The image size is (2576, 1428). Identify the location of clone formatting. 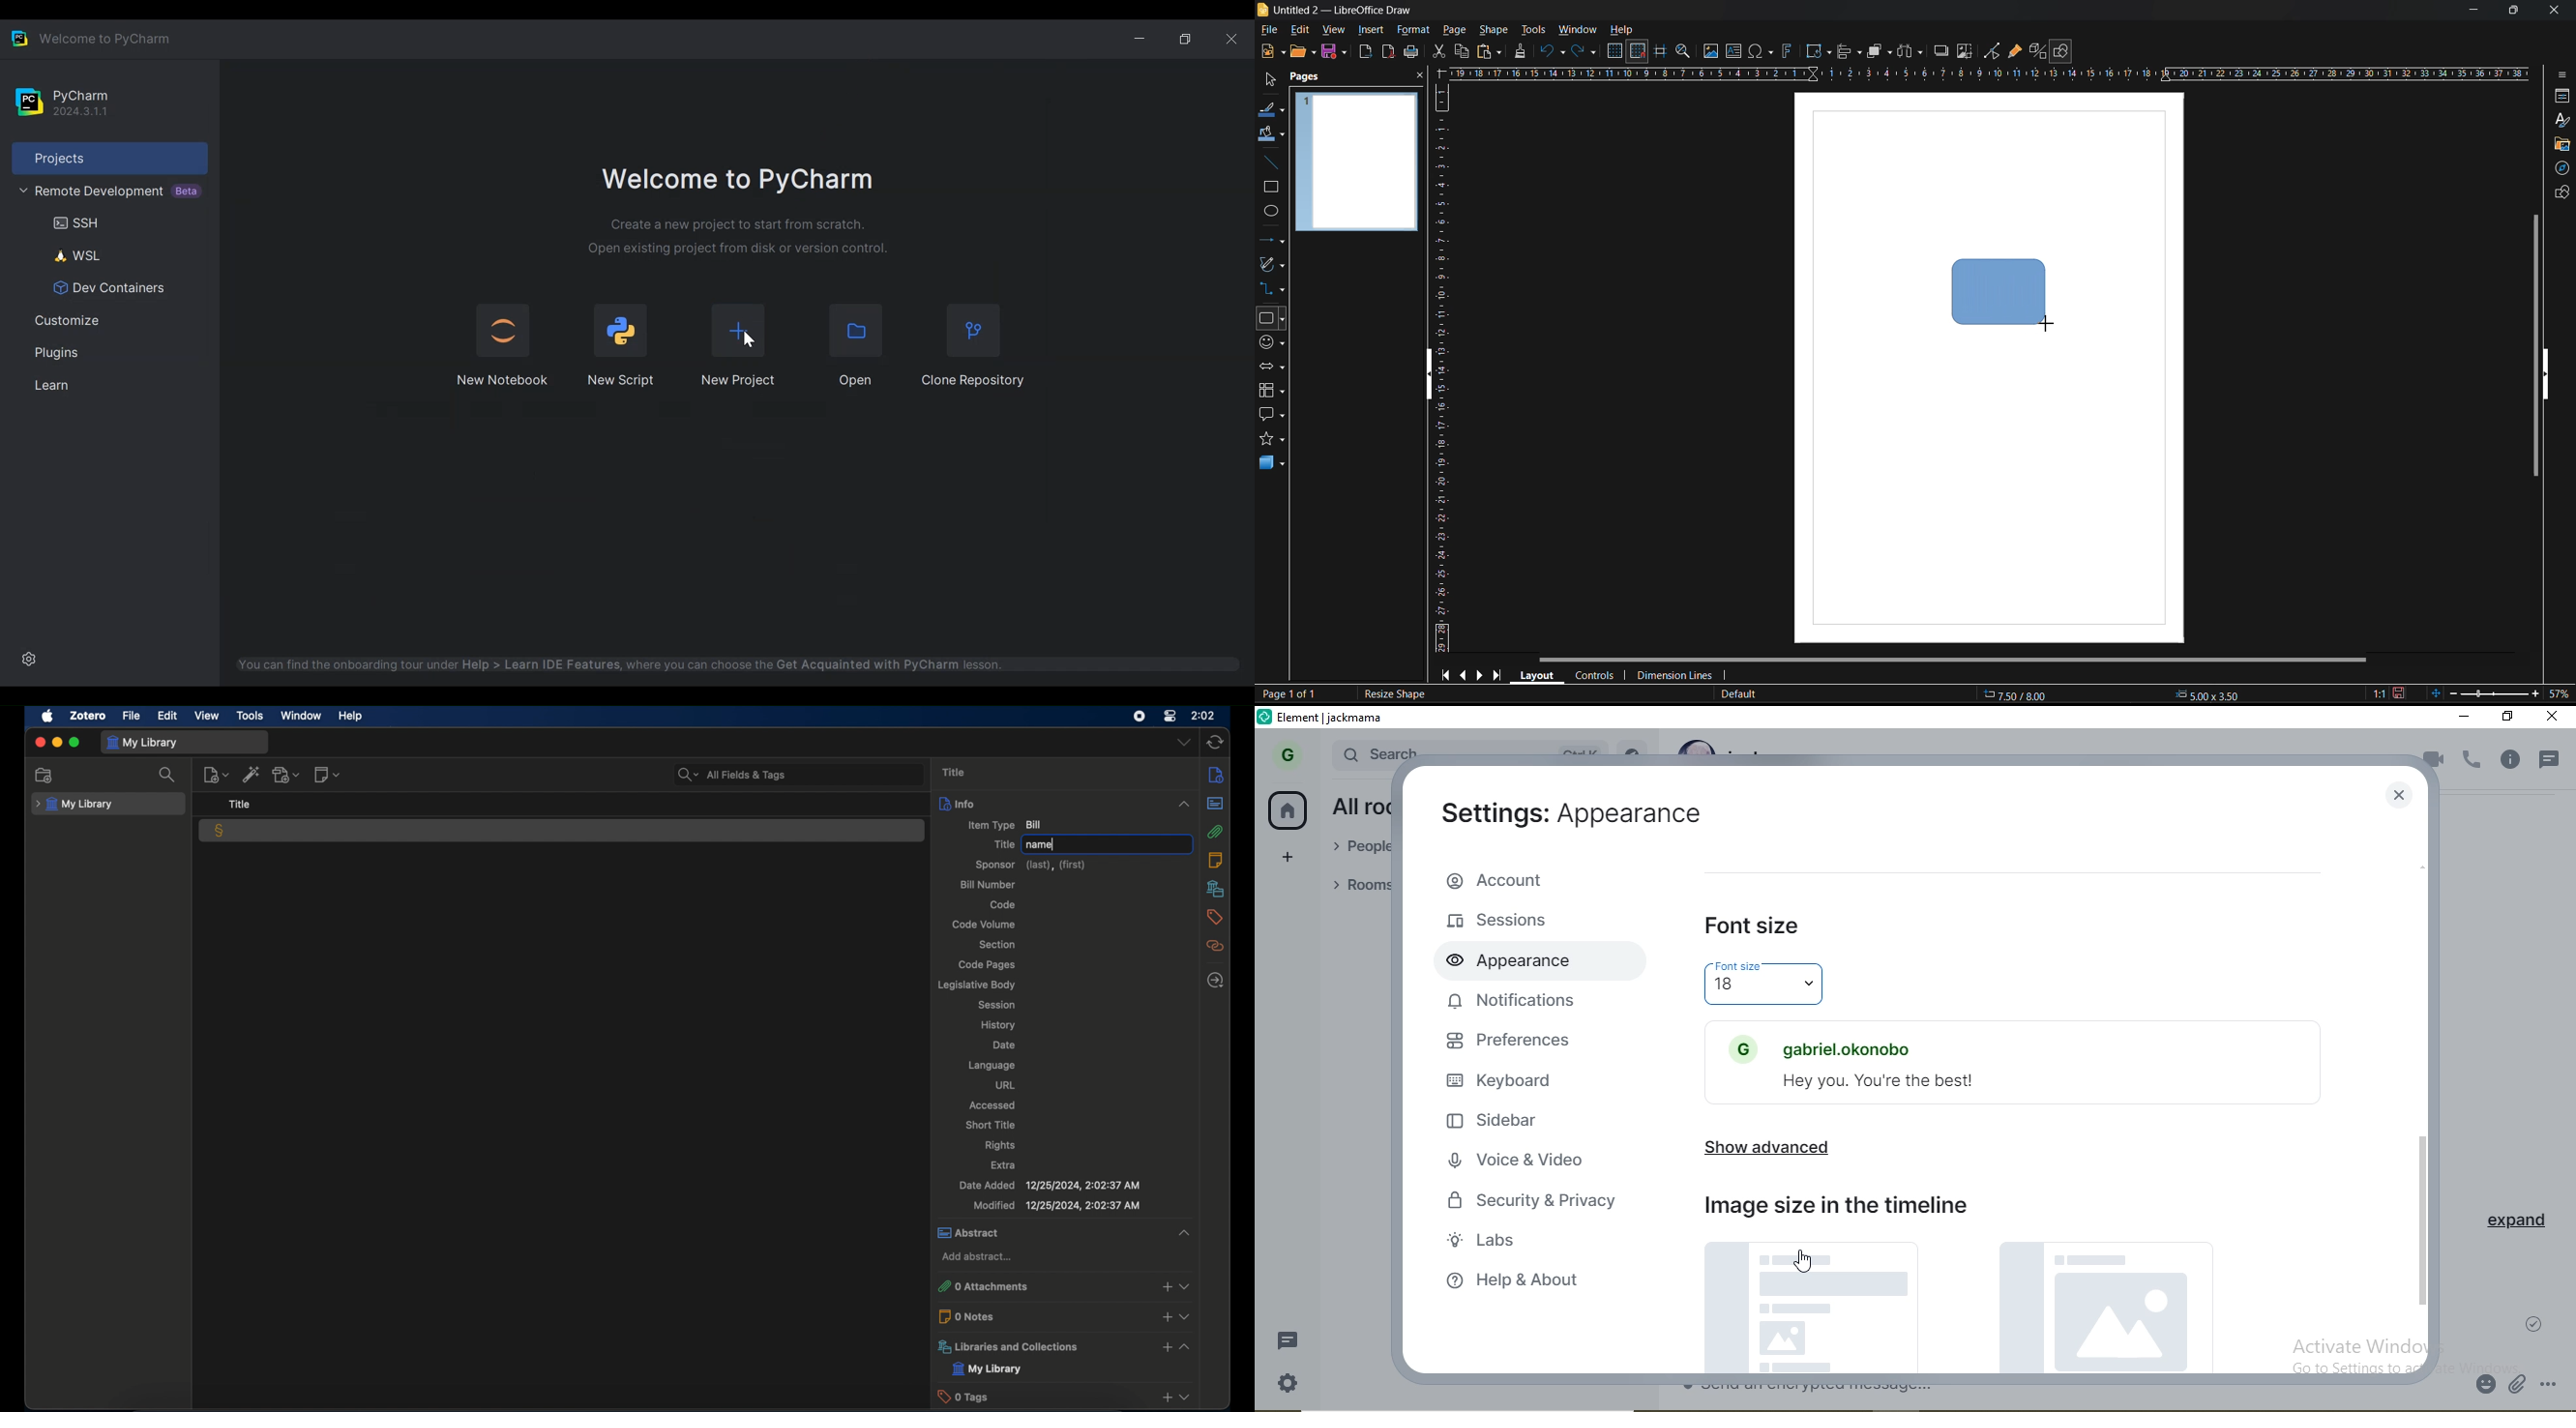
(1524, 52).